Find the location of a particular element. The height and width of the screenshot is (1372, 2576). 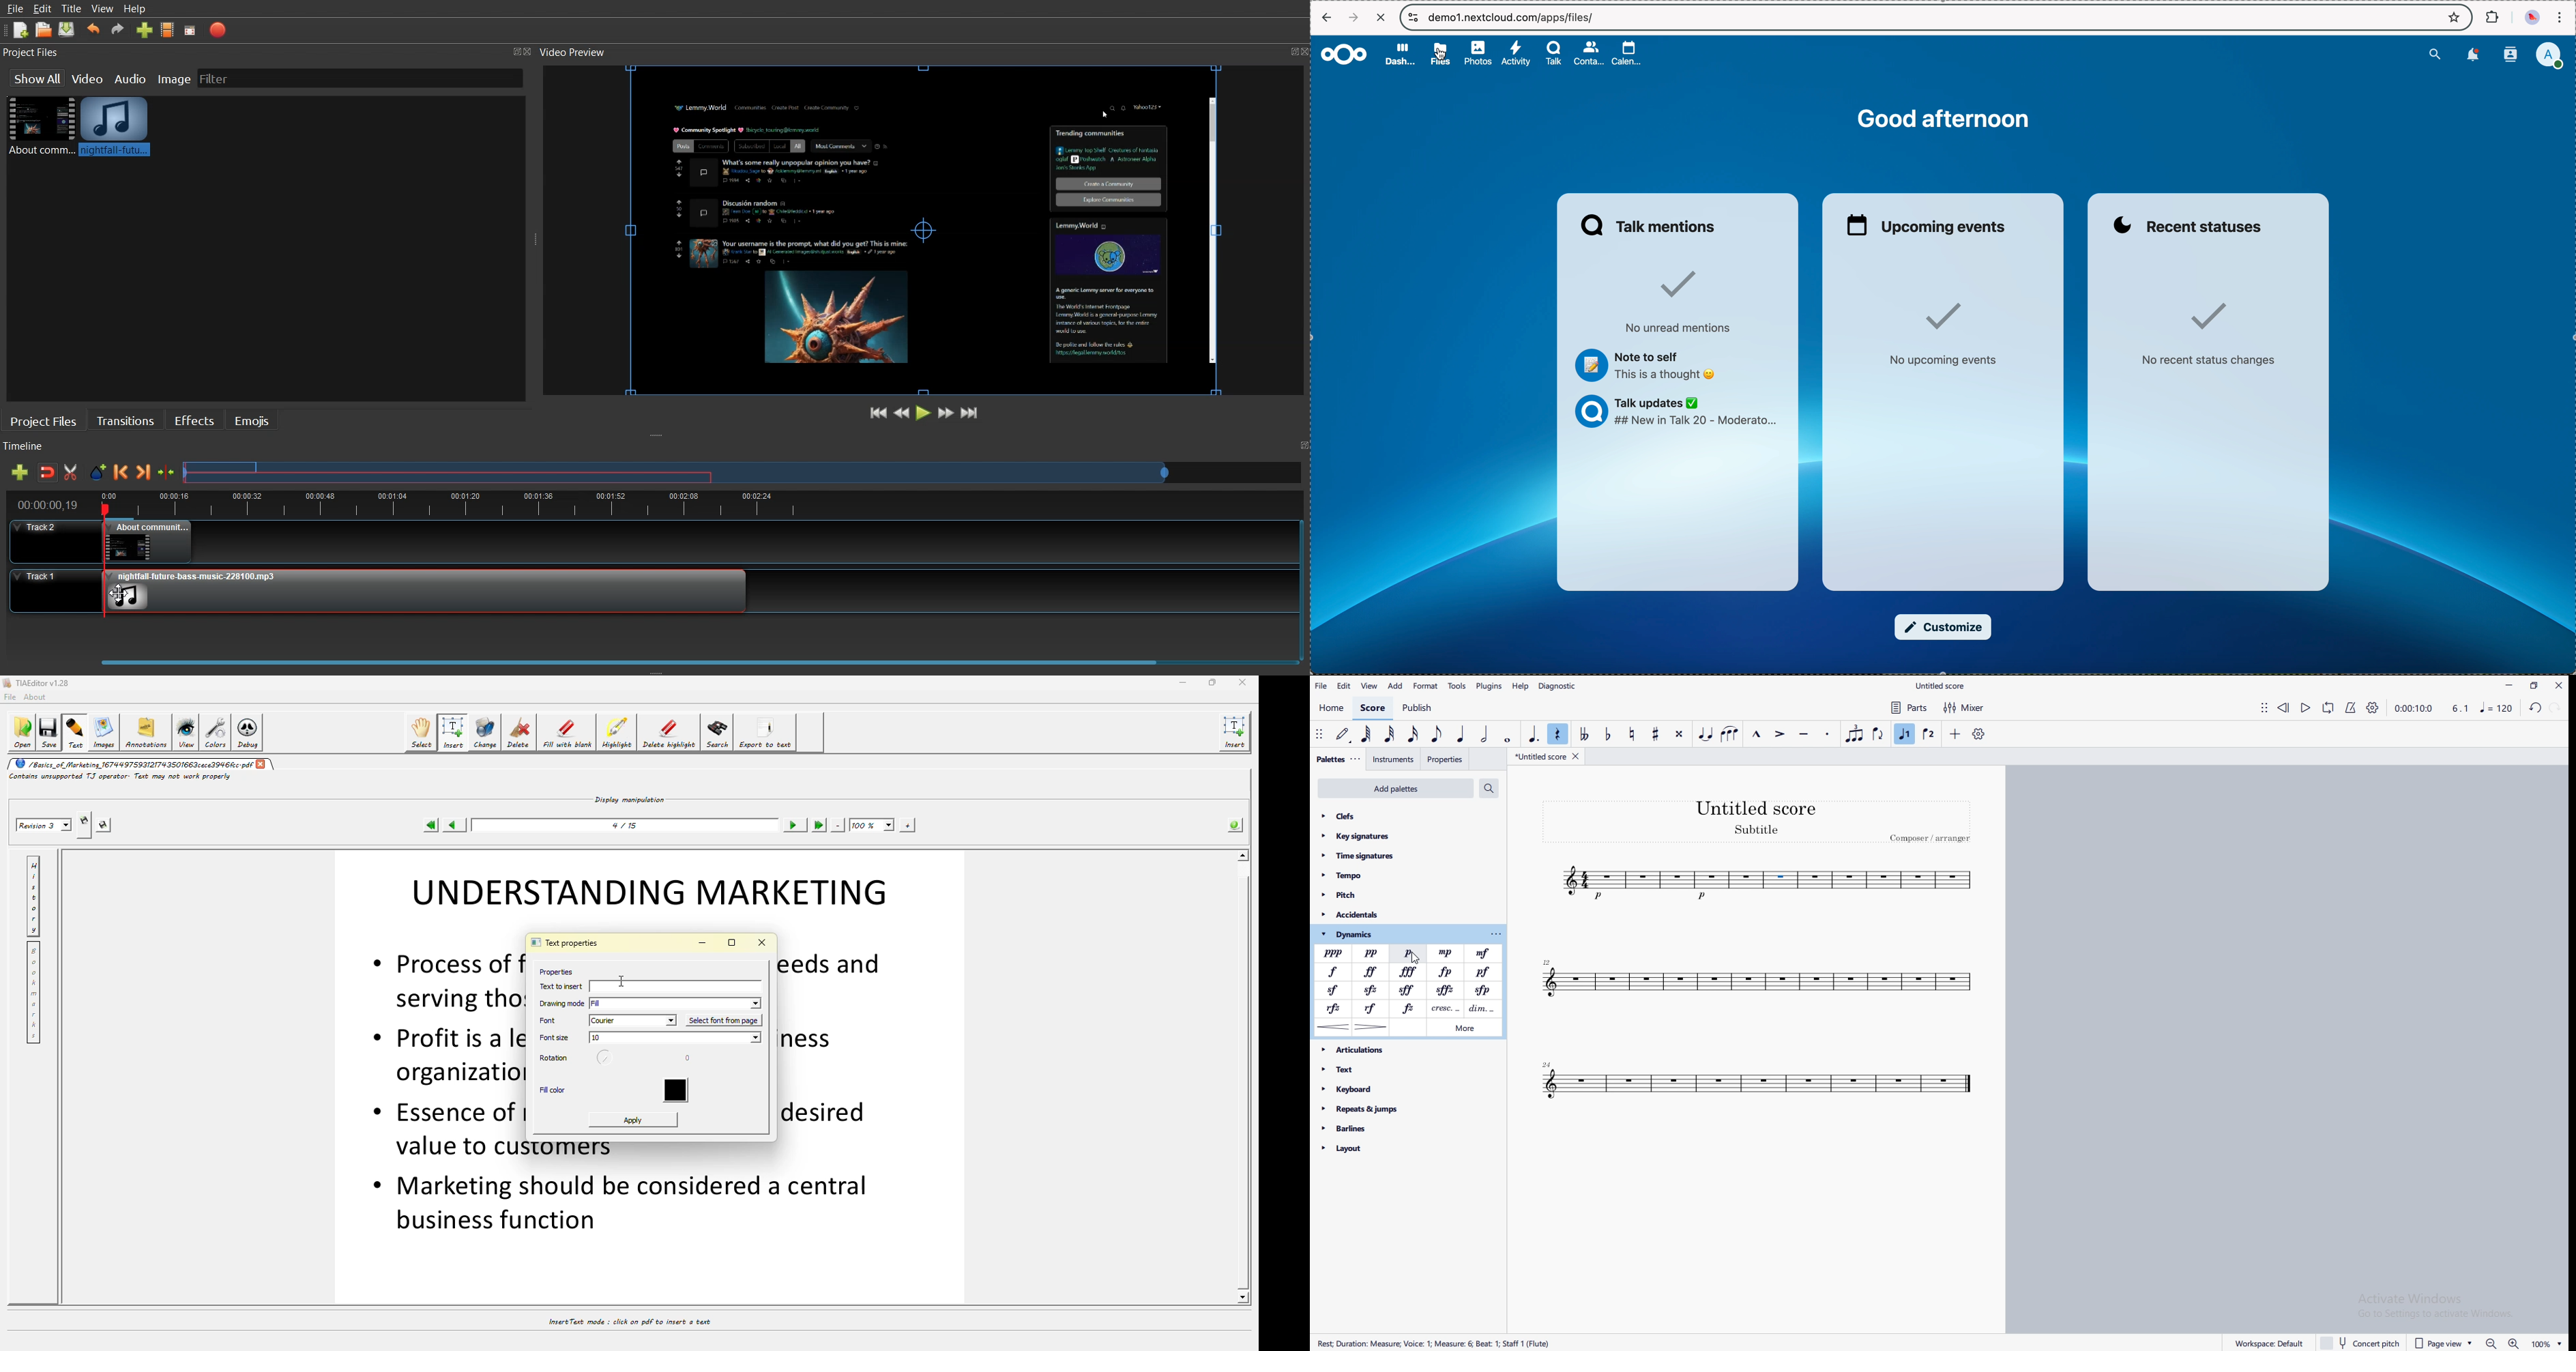

Full screen is located at coordinates (190, 31).